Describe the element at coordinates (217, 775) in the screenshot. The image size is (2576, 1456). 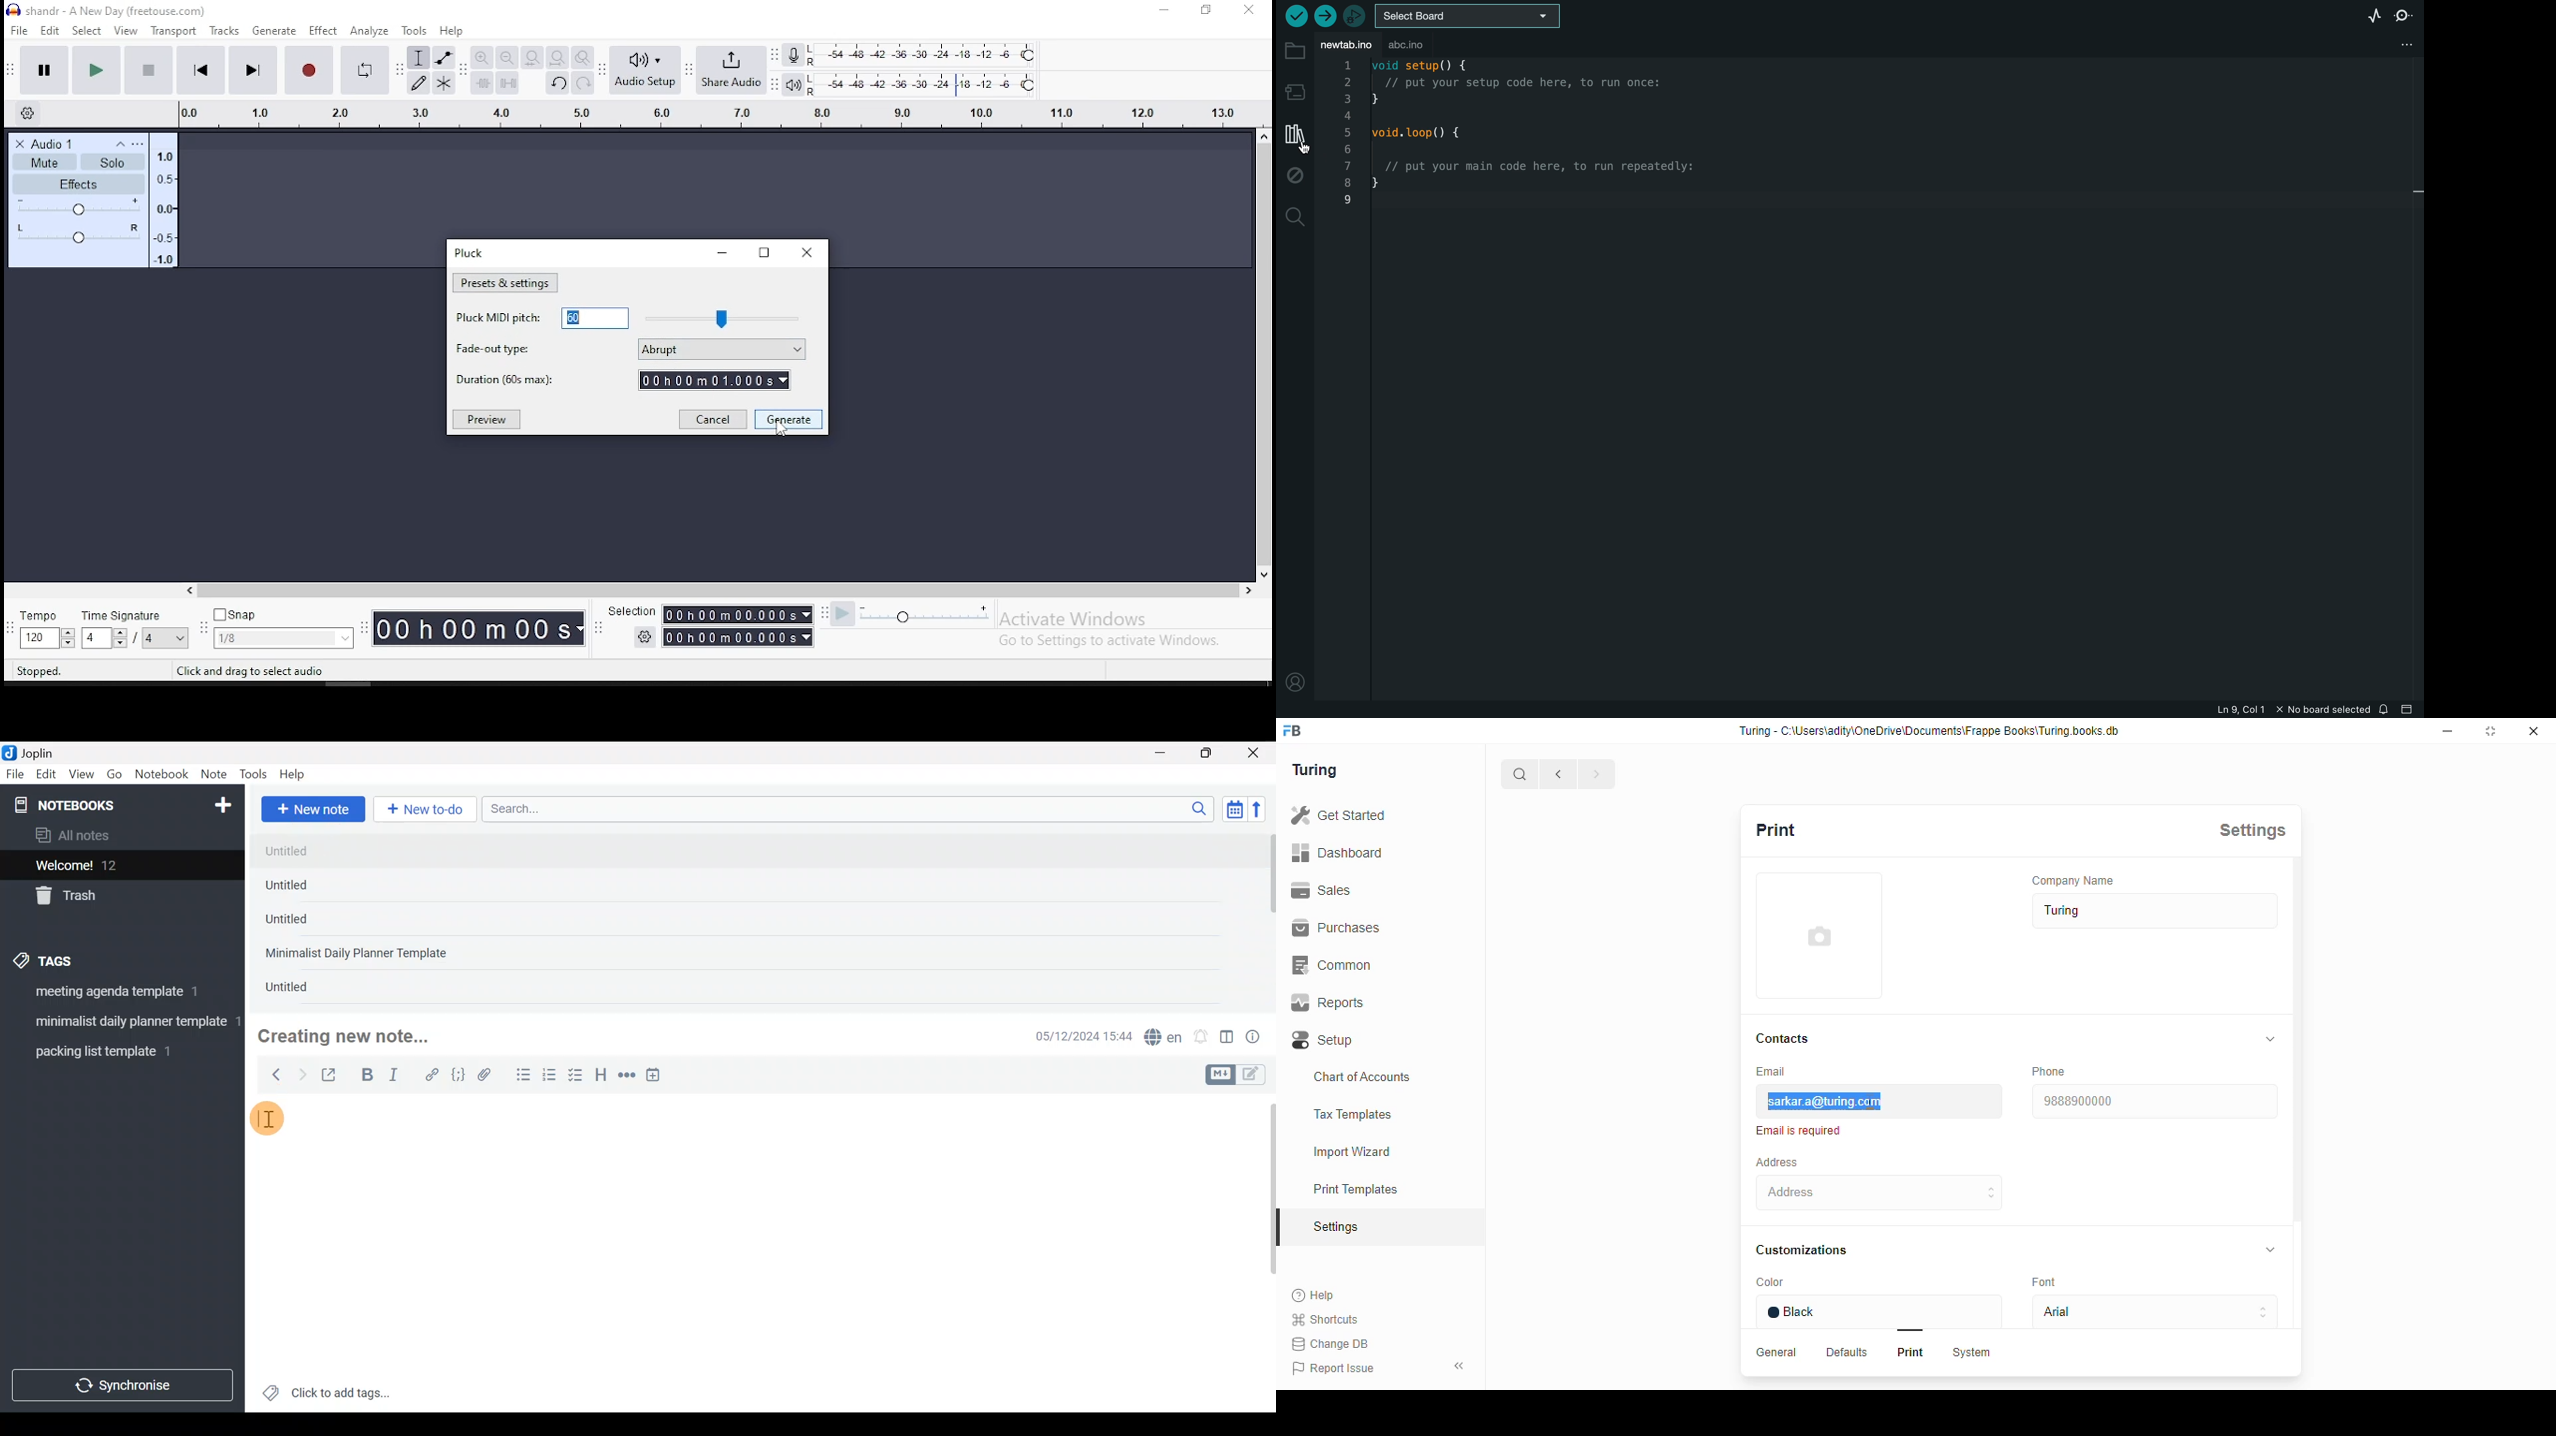
I see `Note` at that location.